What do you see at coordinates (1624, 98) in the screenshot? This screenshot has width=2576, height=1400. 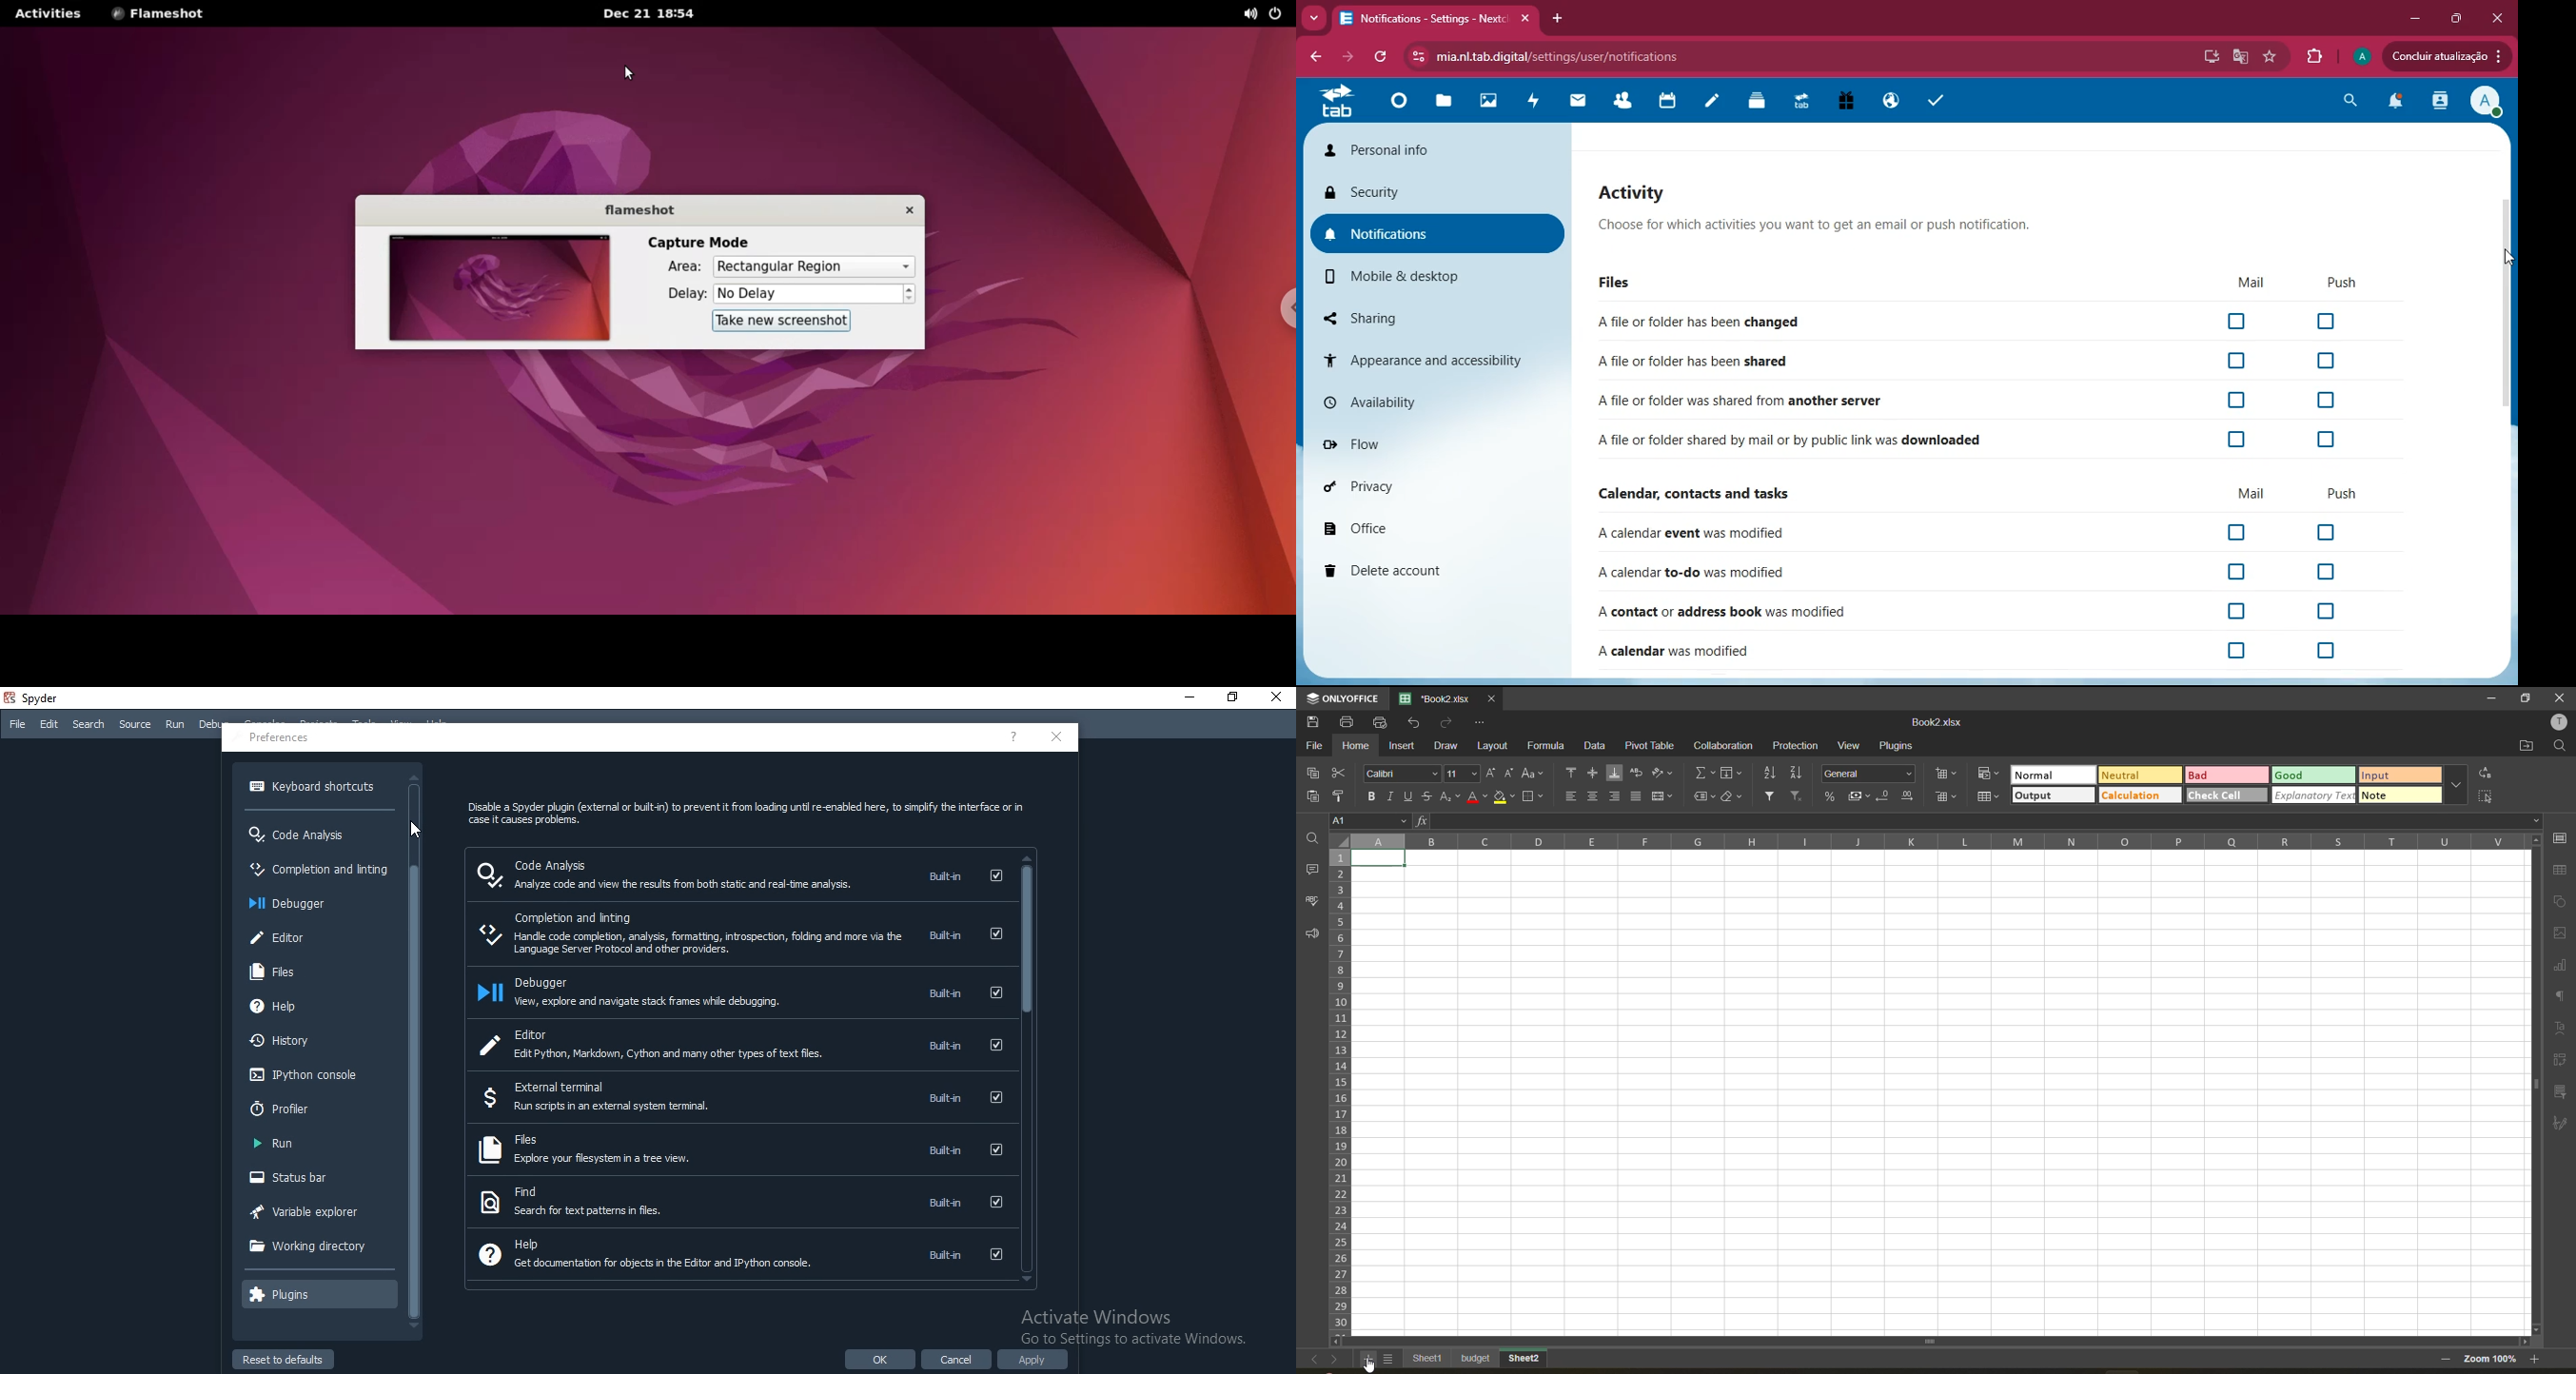 I see `friends` at bounding box center [1624, 98].